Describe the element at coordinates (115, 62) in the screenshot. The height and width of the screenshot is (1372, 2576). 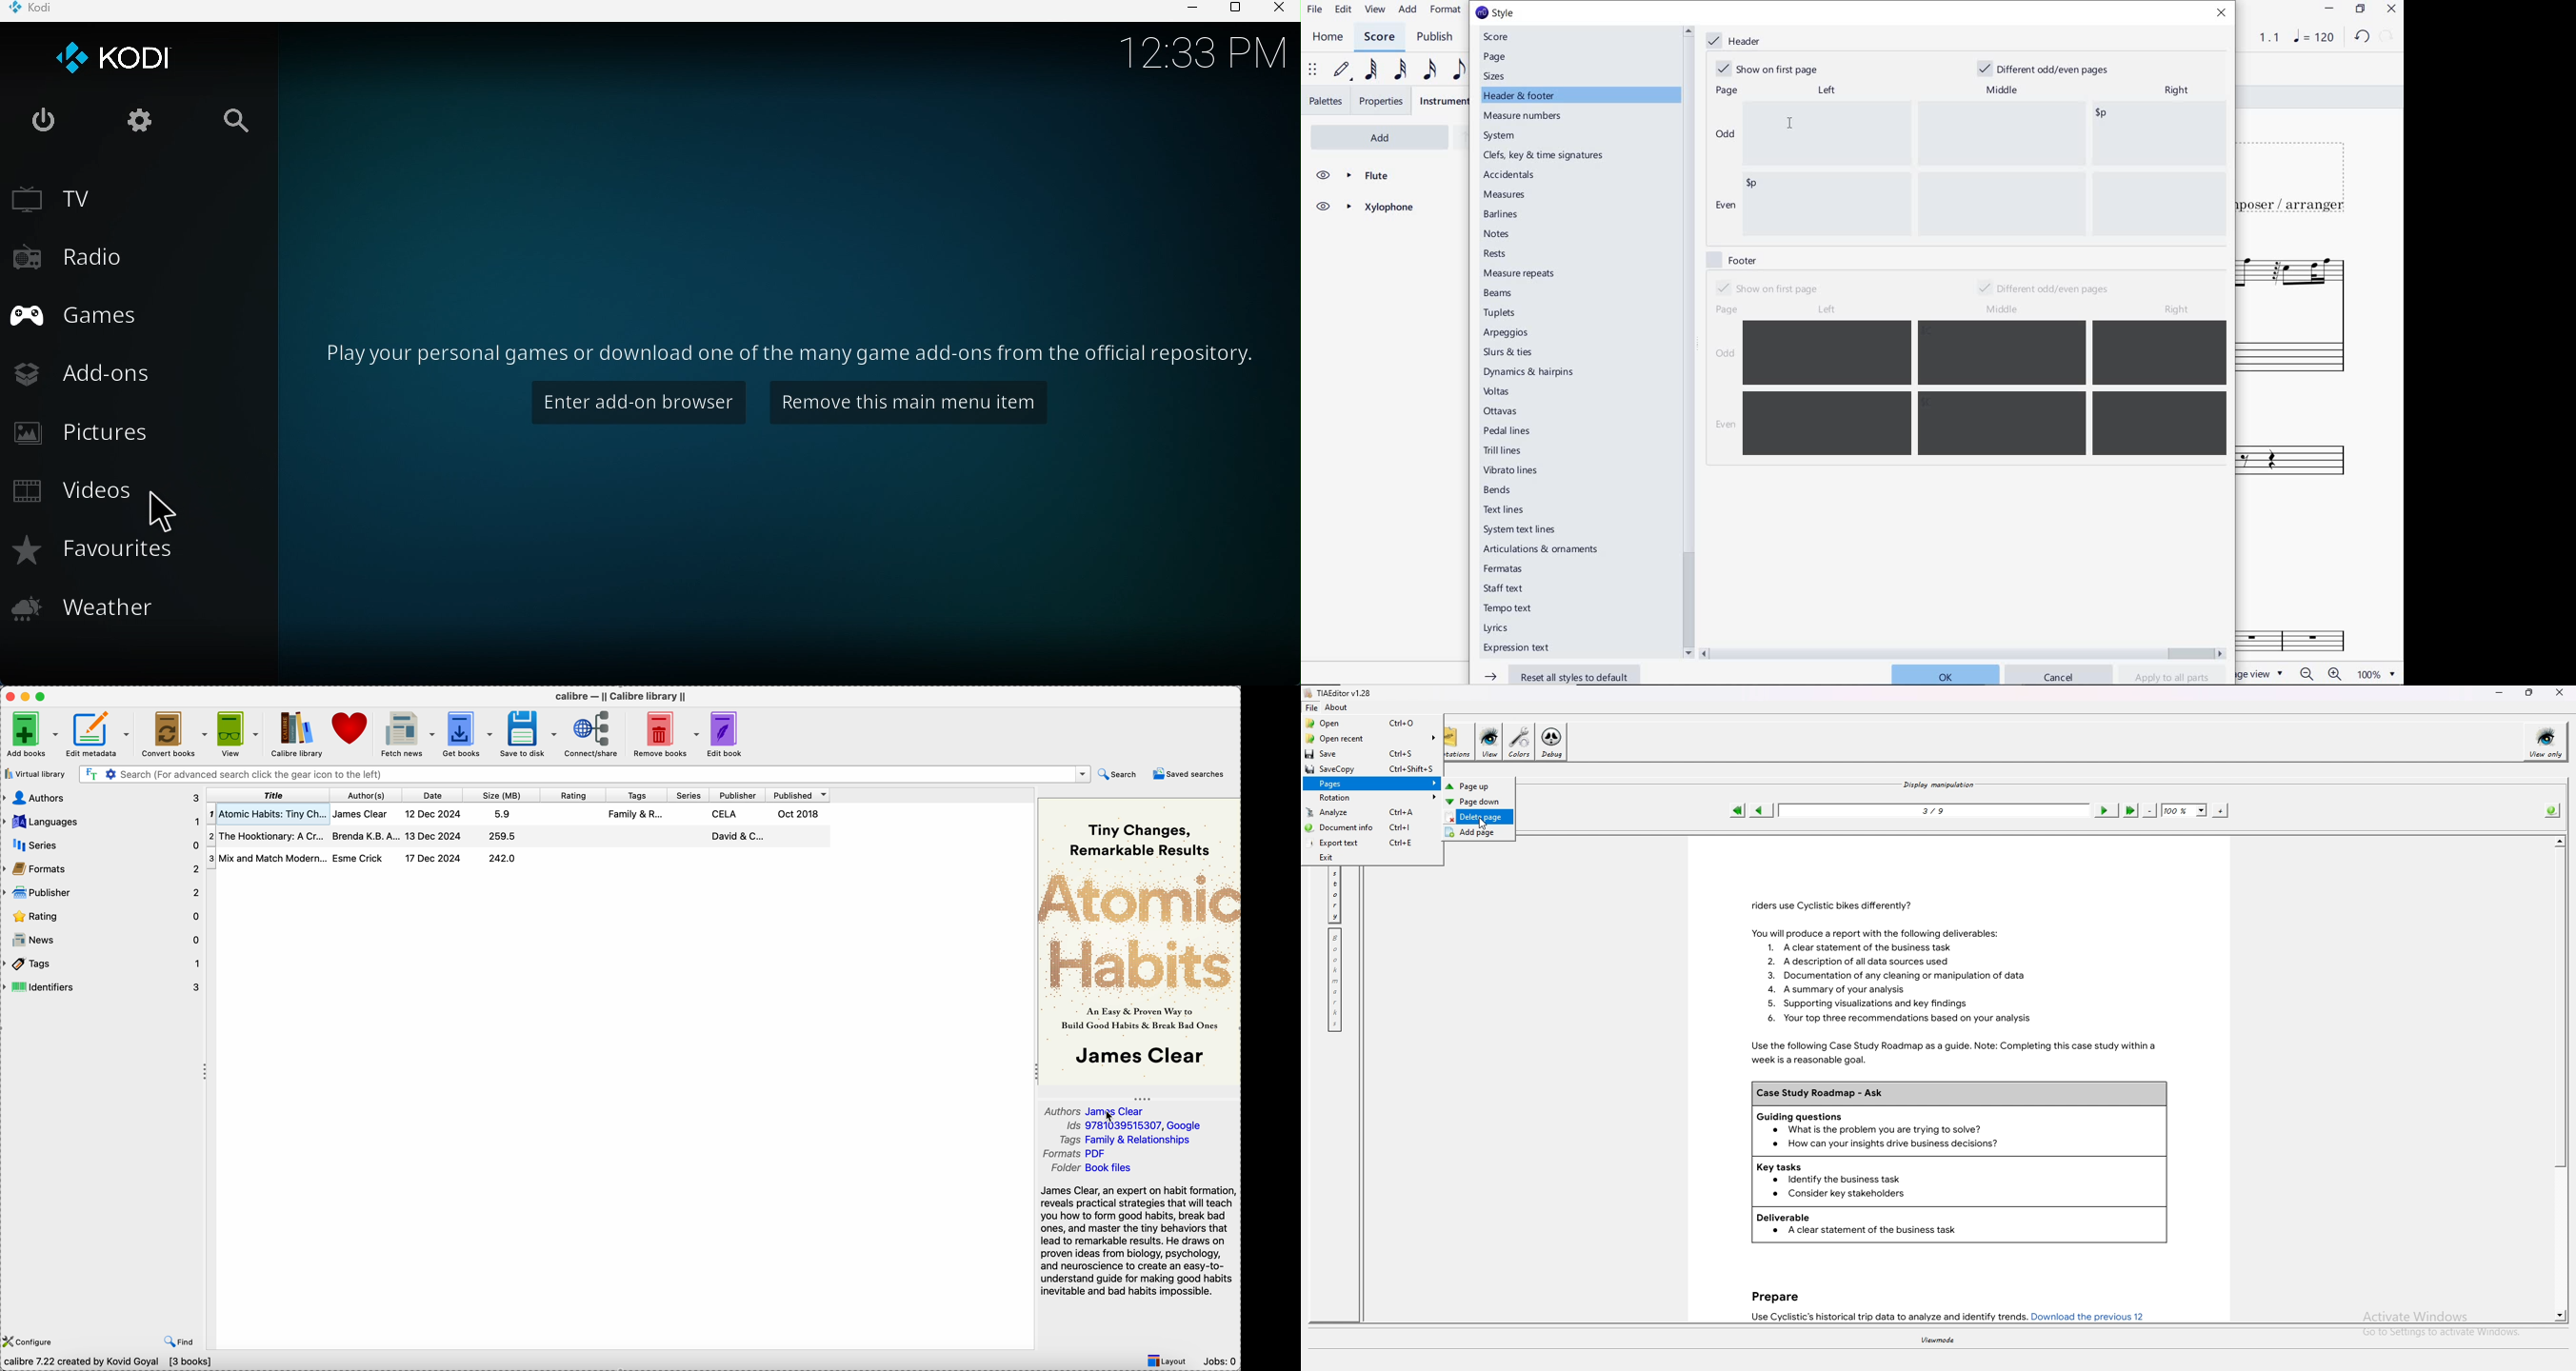
I see `KODI icon` at that location.